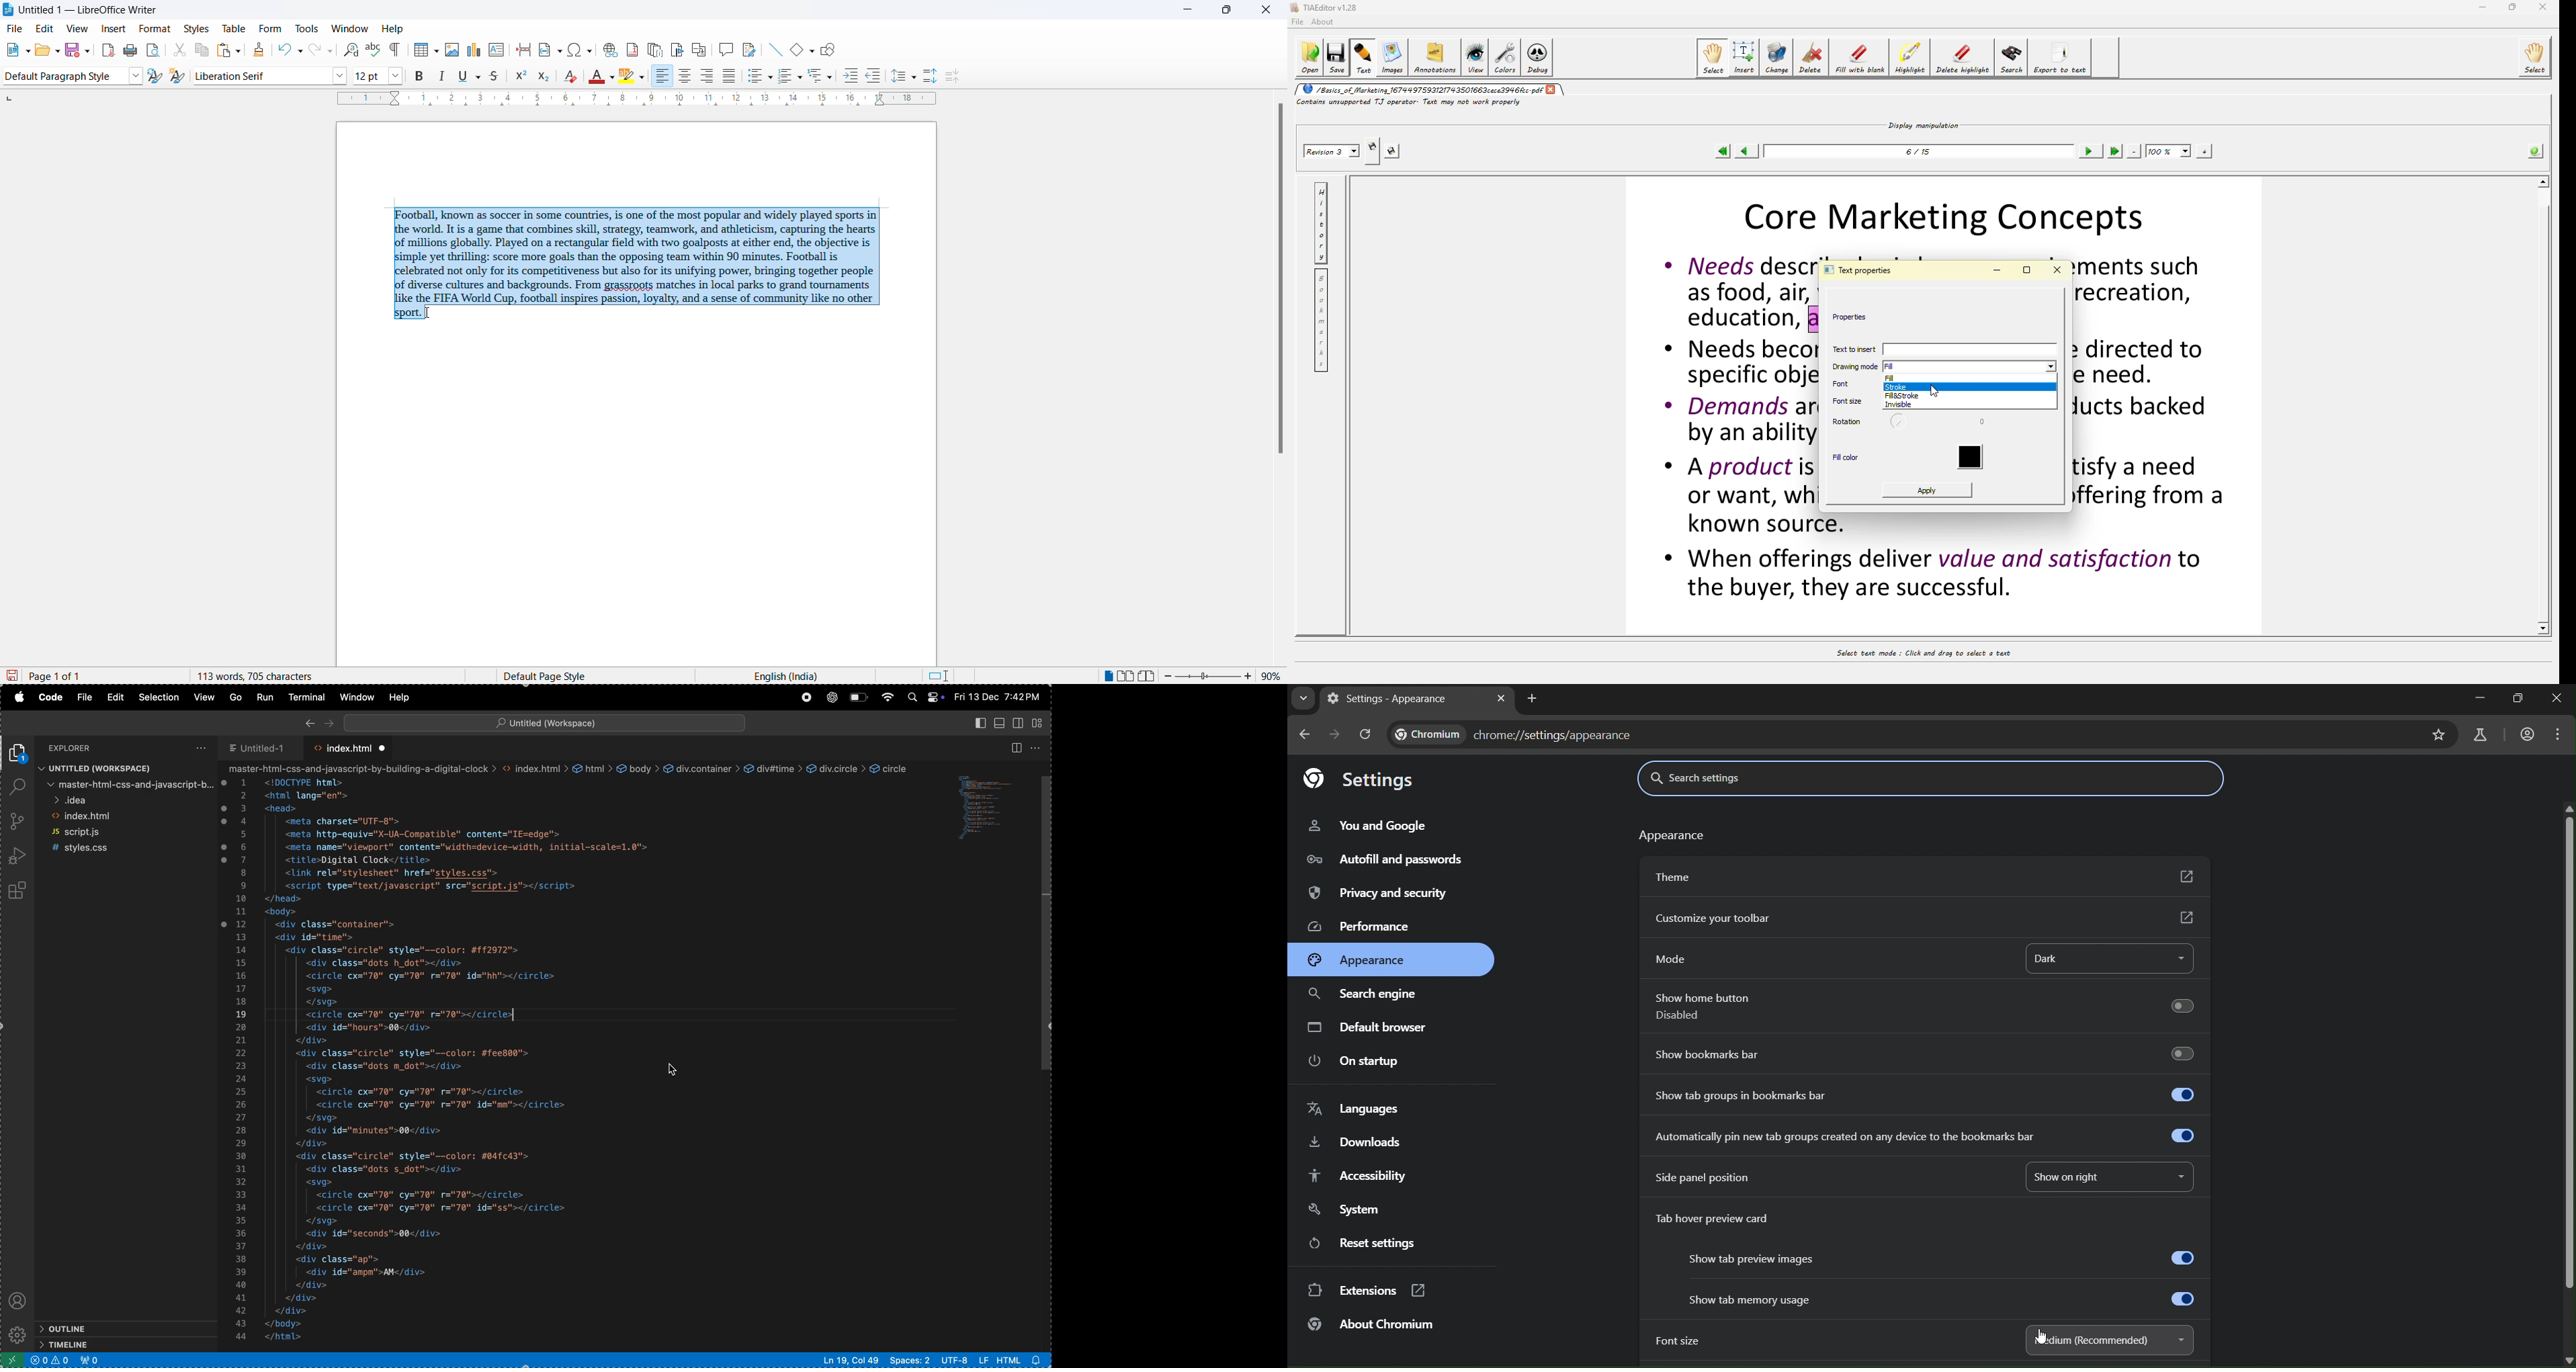 The width and height of the screenshot is (2576, 1372). Describe the element at coordinates (70, 49) in the screenshot. I see `save` at that location.